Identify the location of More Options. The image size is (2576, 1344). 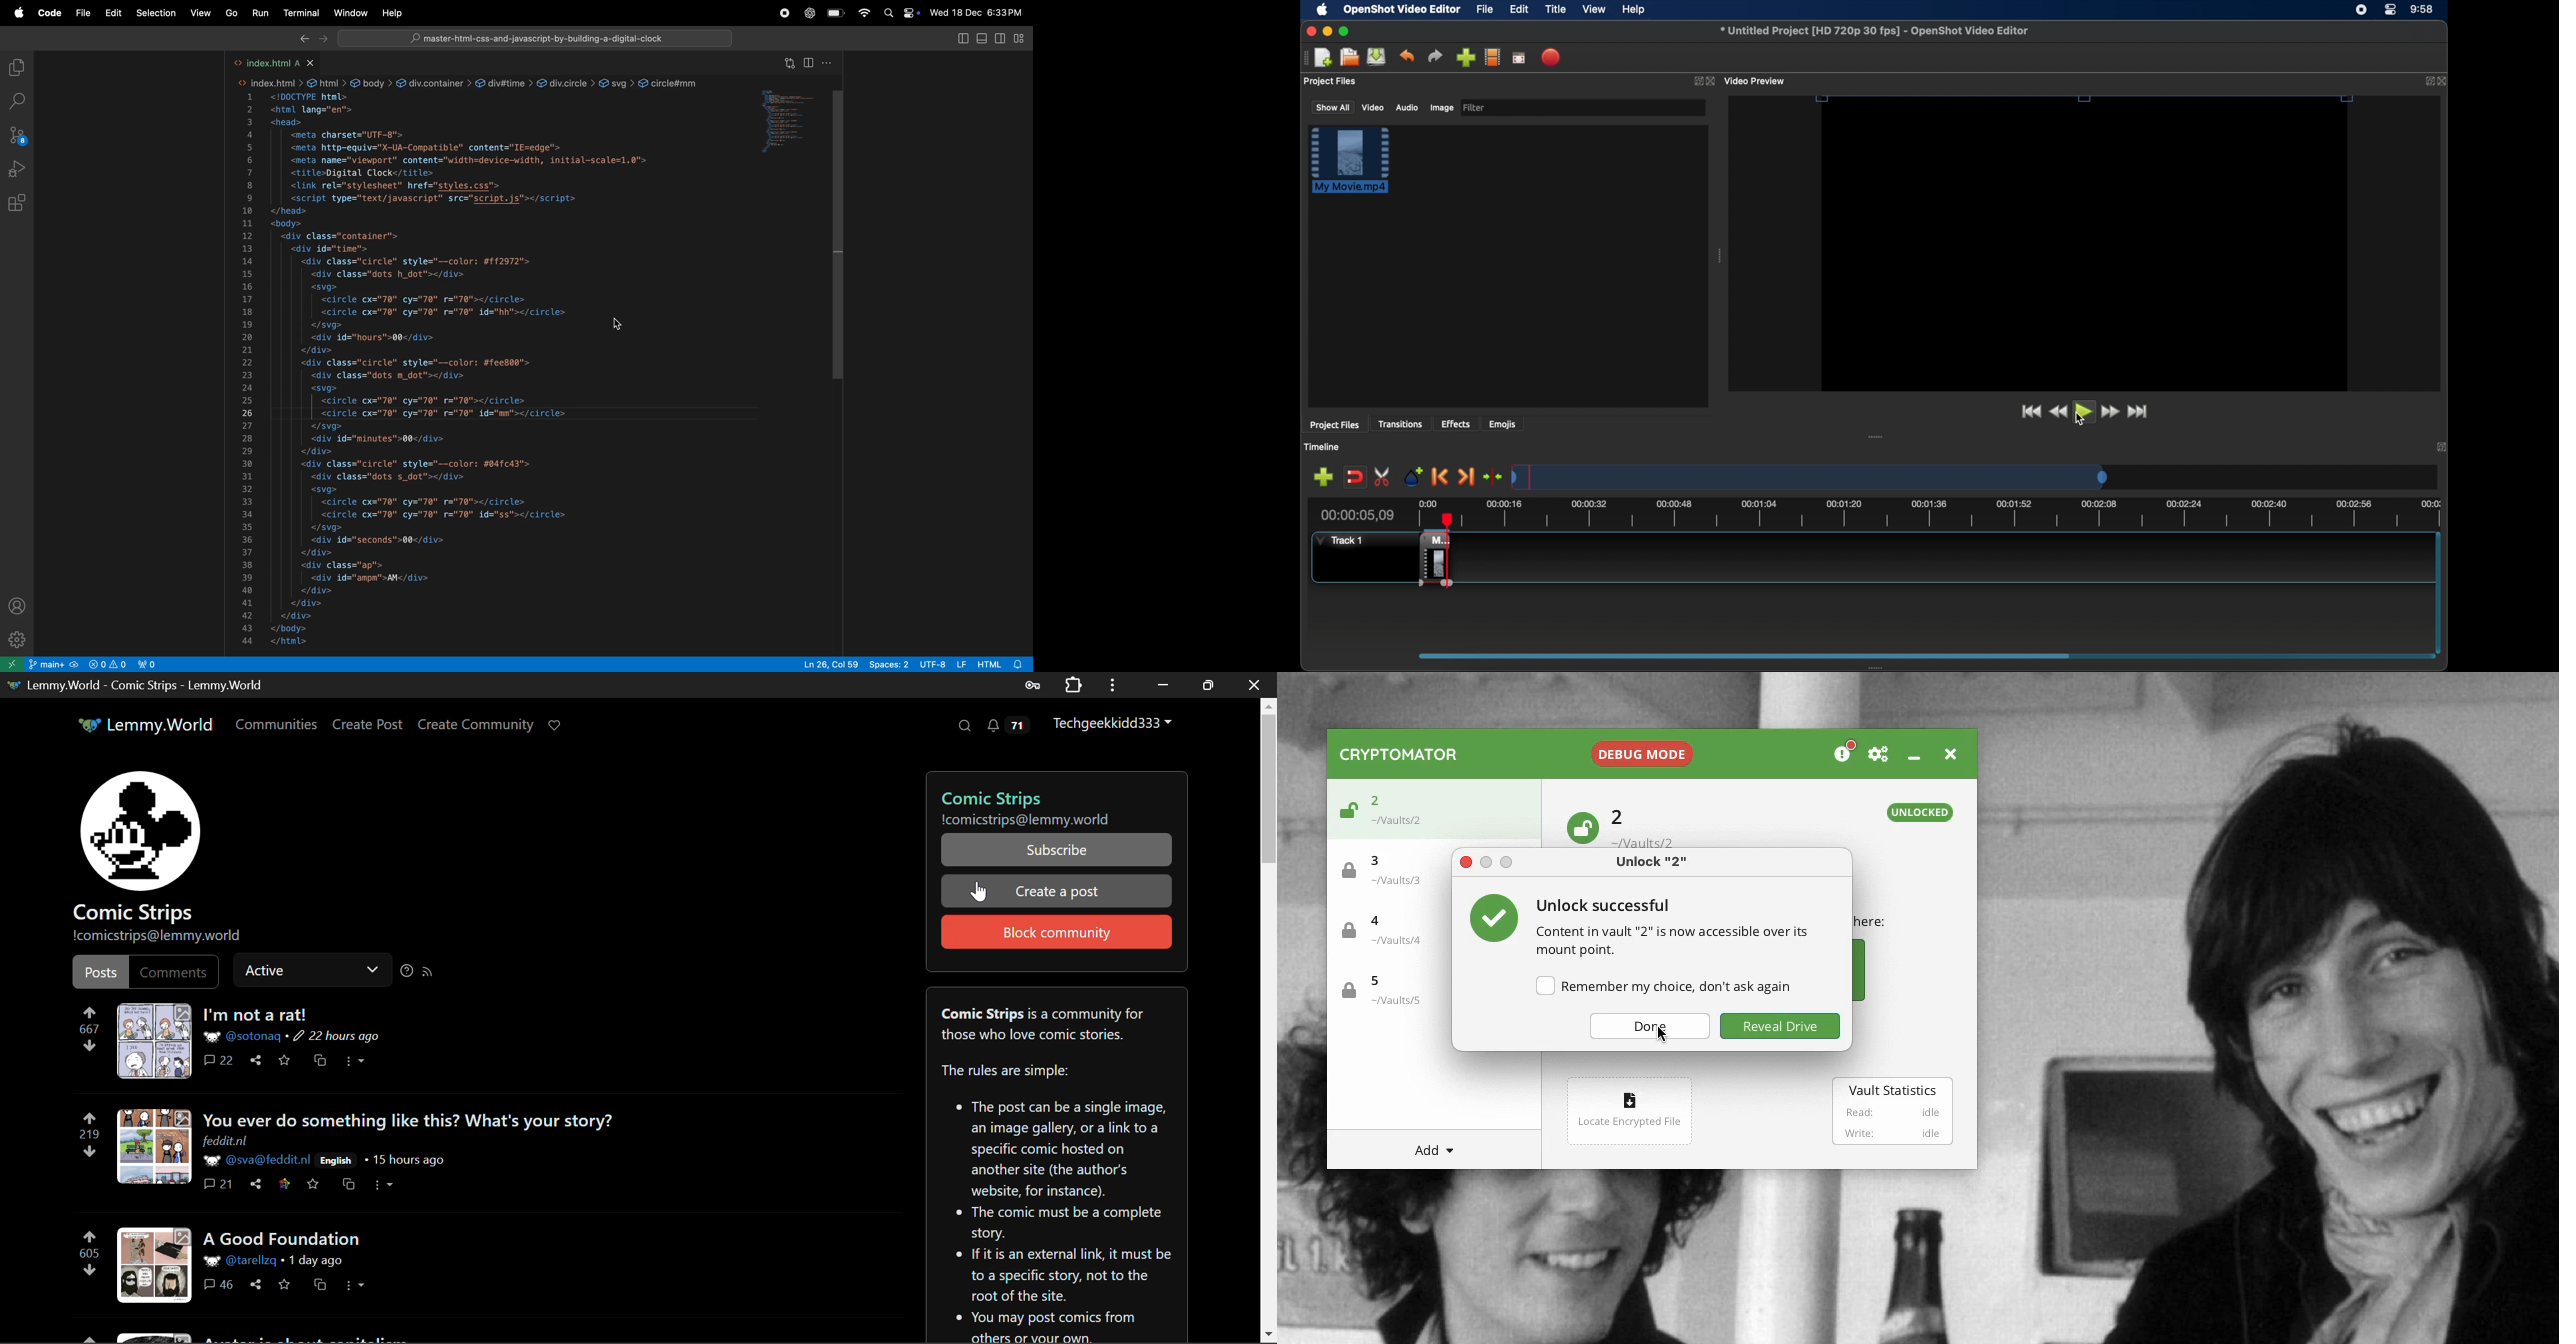
(356, 1285).